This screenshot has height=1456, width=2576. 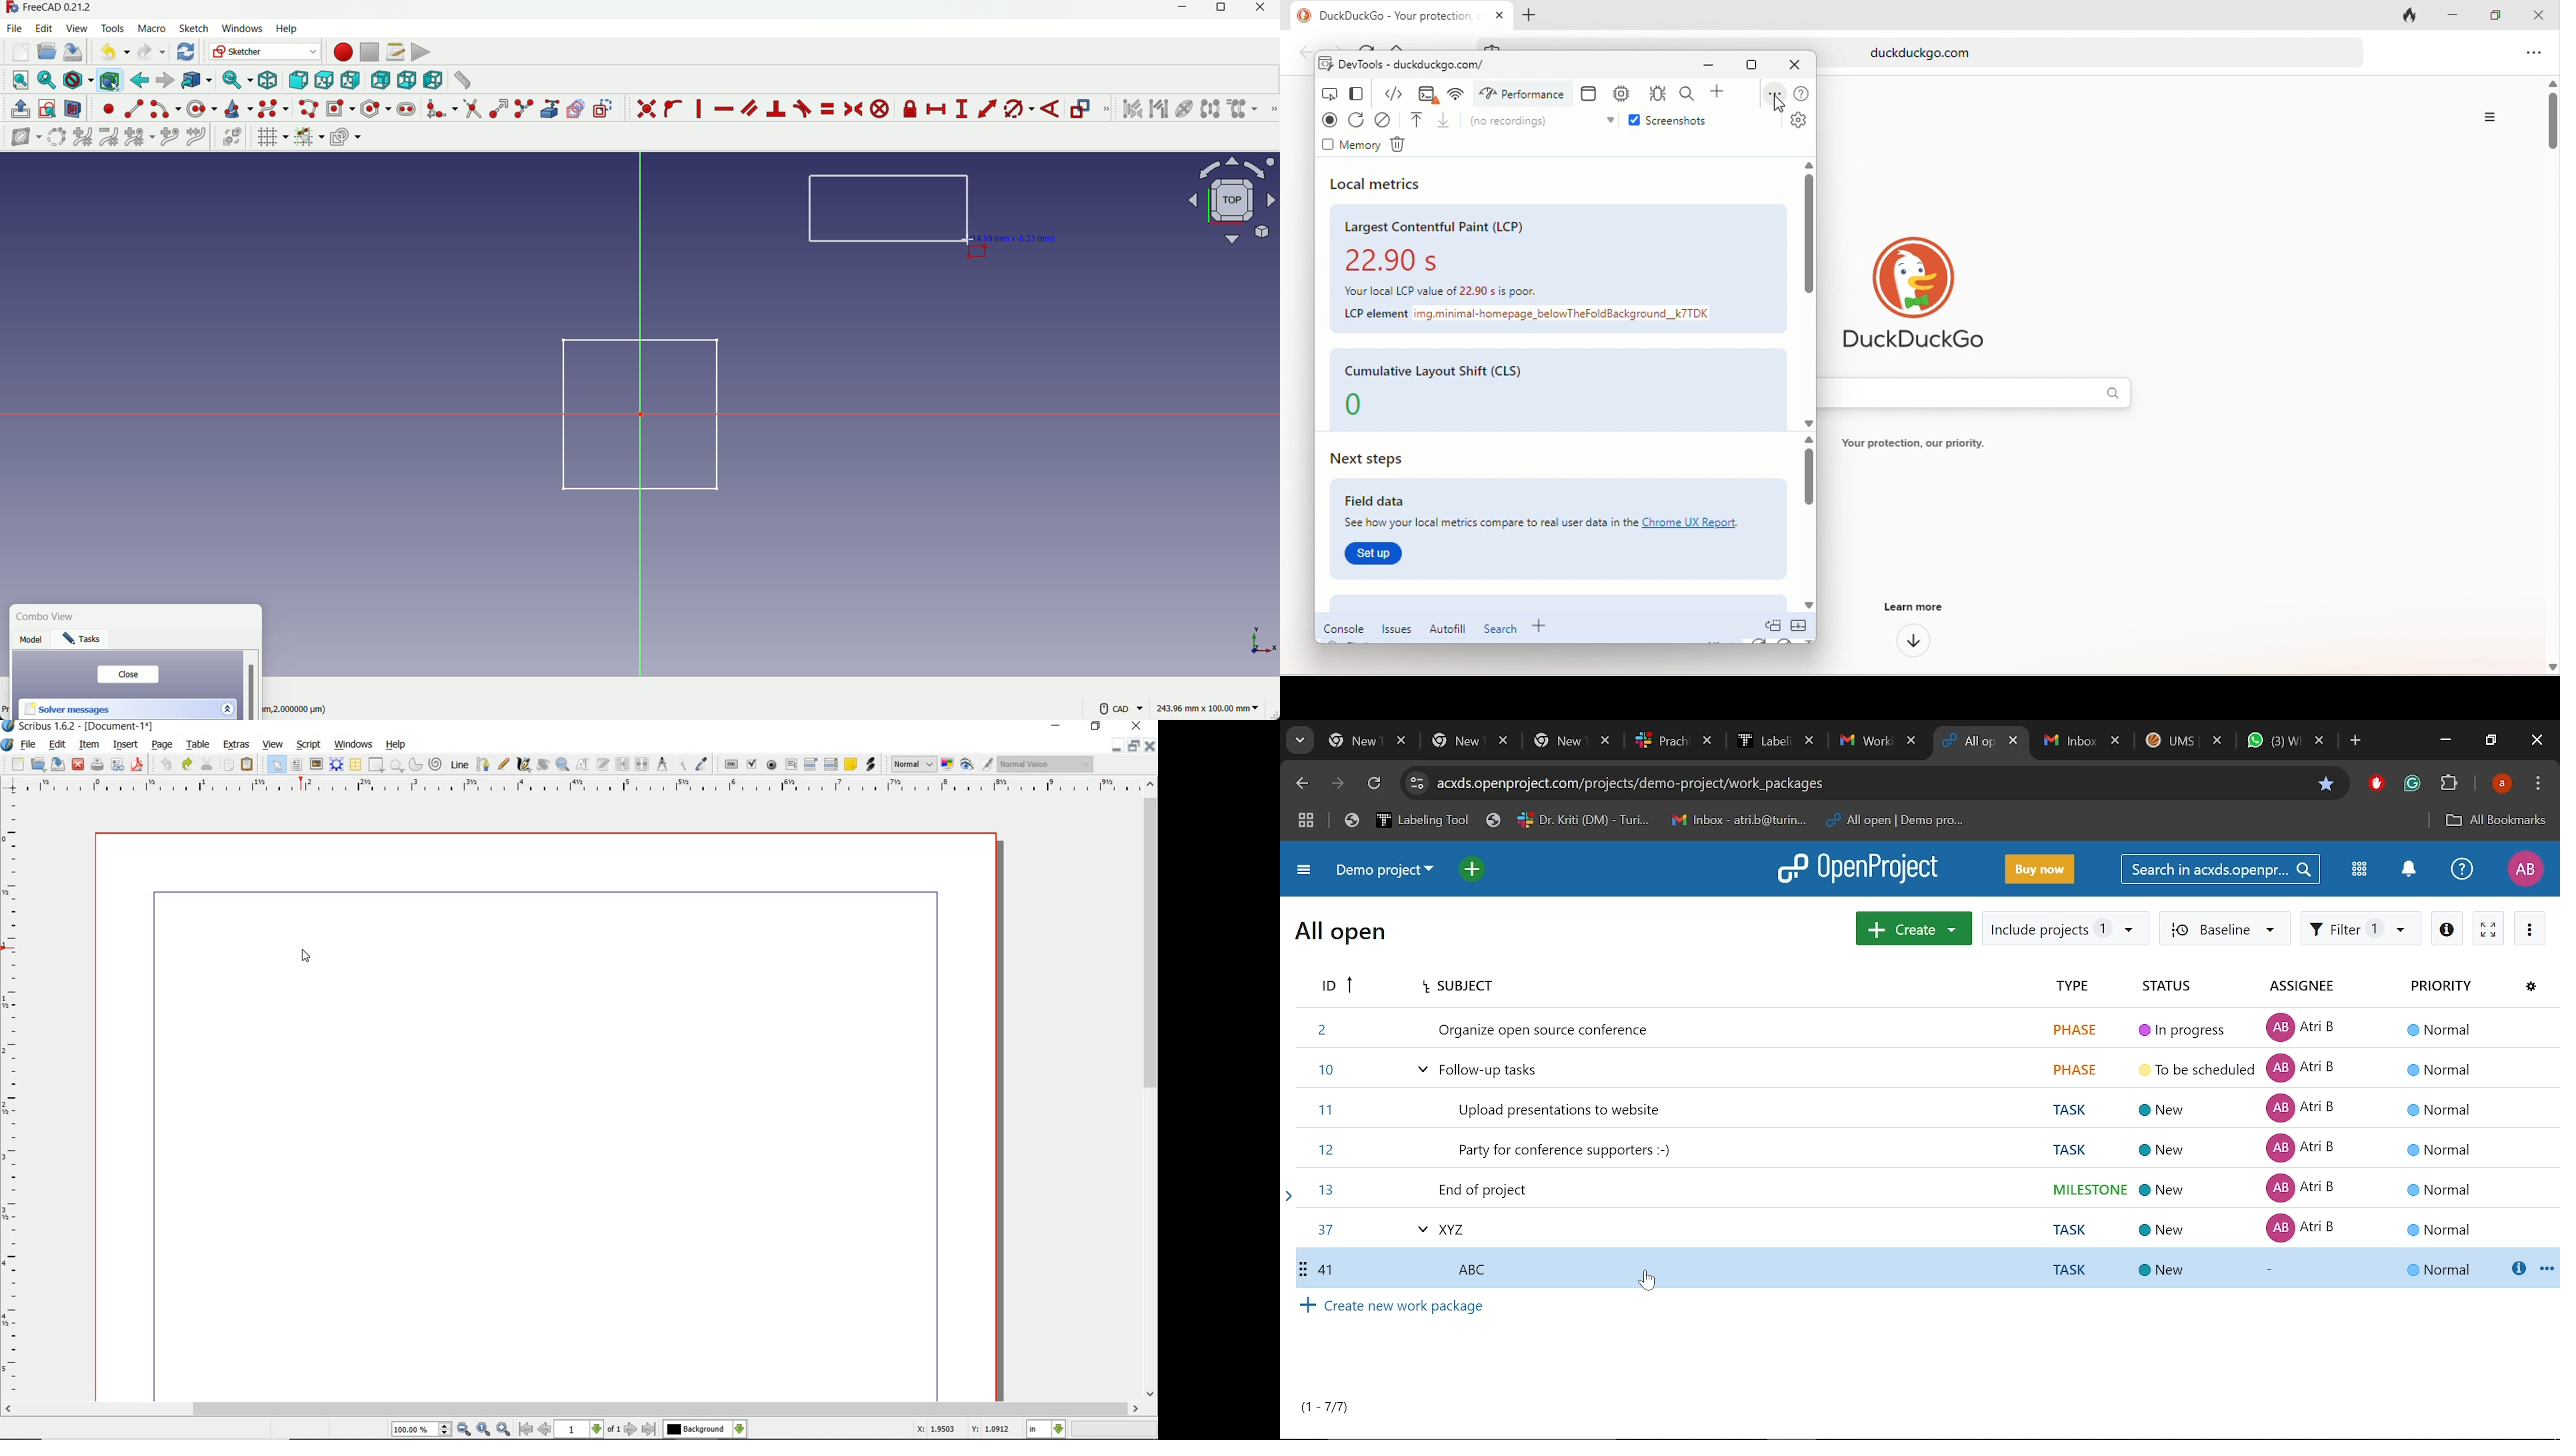 What do you see at coordinates (29, 746) in the screenshot?
I see `file` at bounding box center [29, 746].